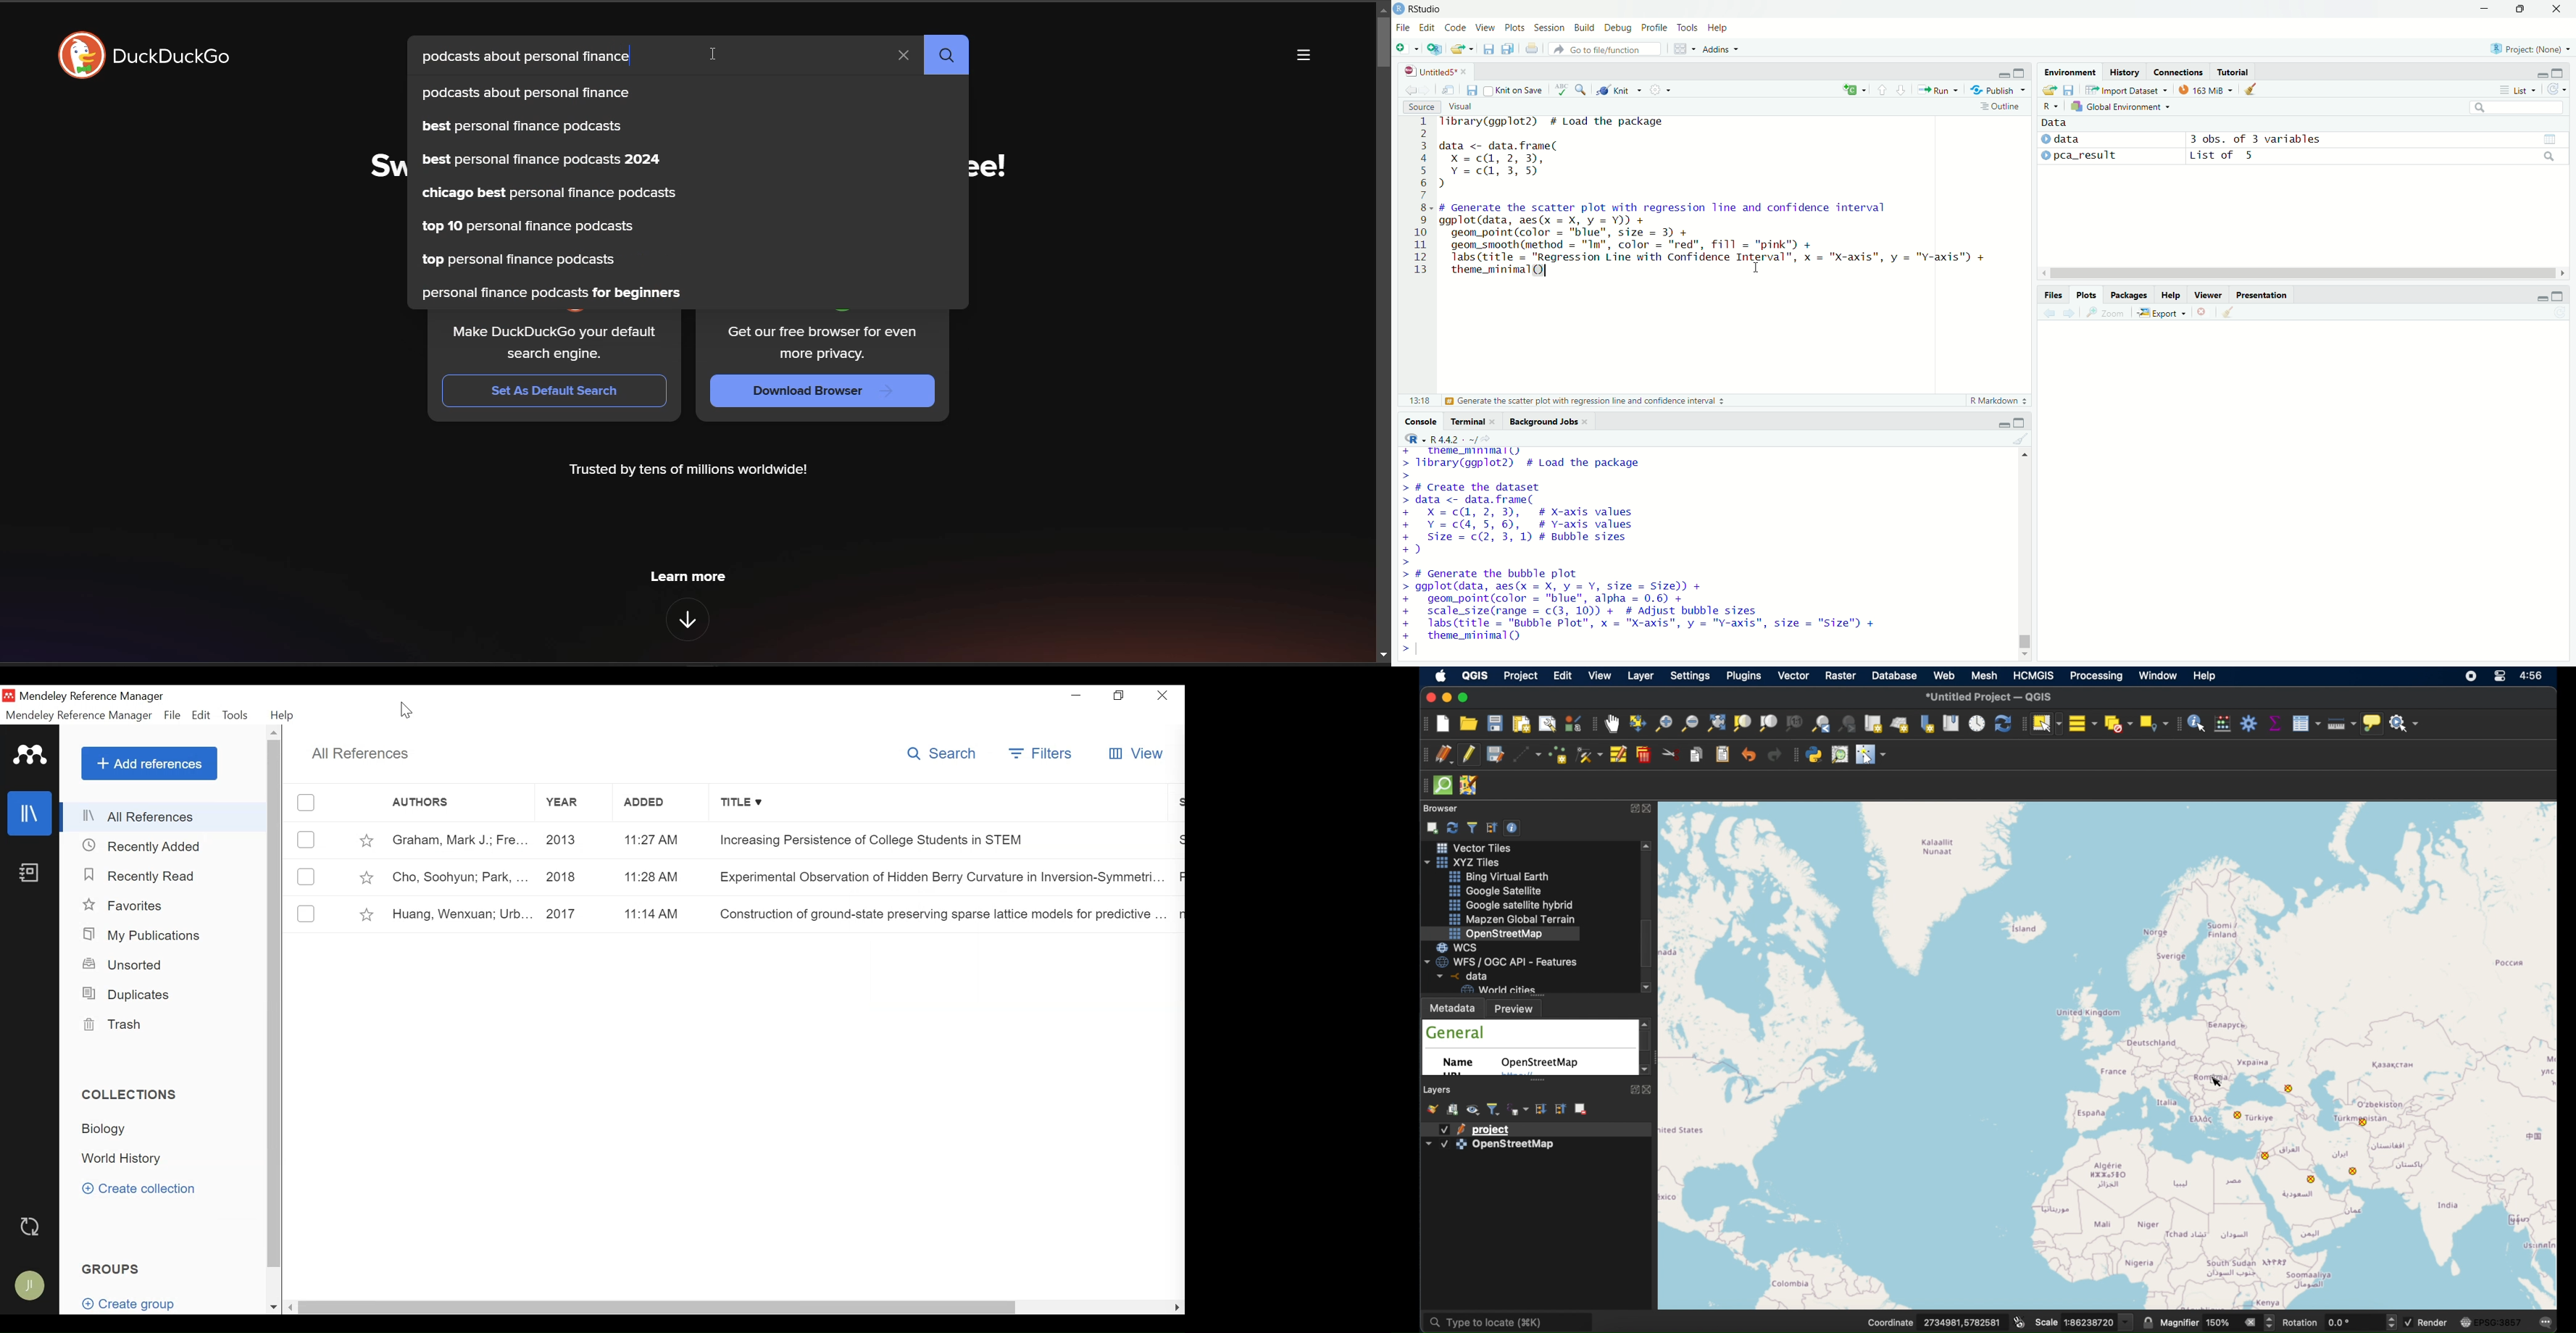 The width and height of the screenshot is (2576, 1344). I want to click on Next plot, so click(2070, 312).